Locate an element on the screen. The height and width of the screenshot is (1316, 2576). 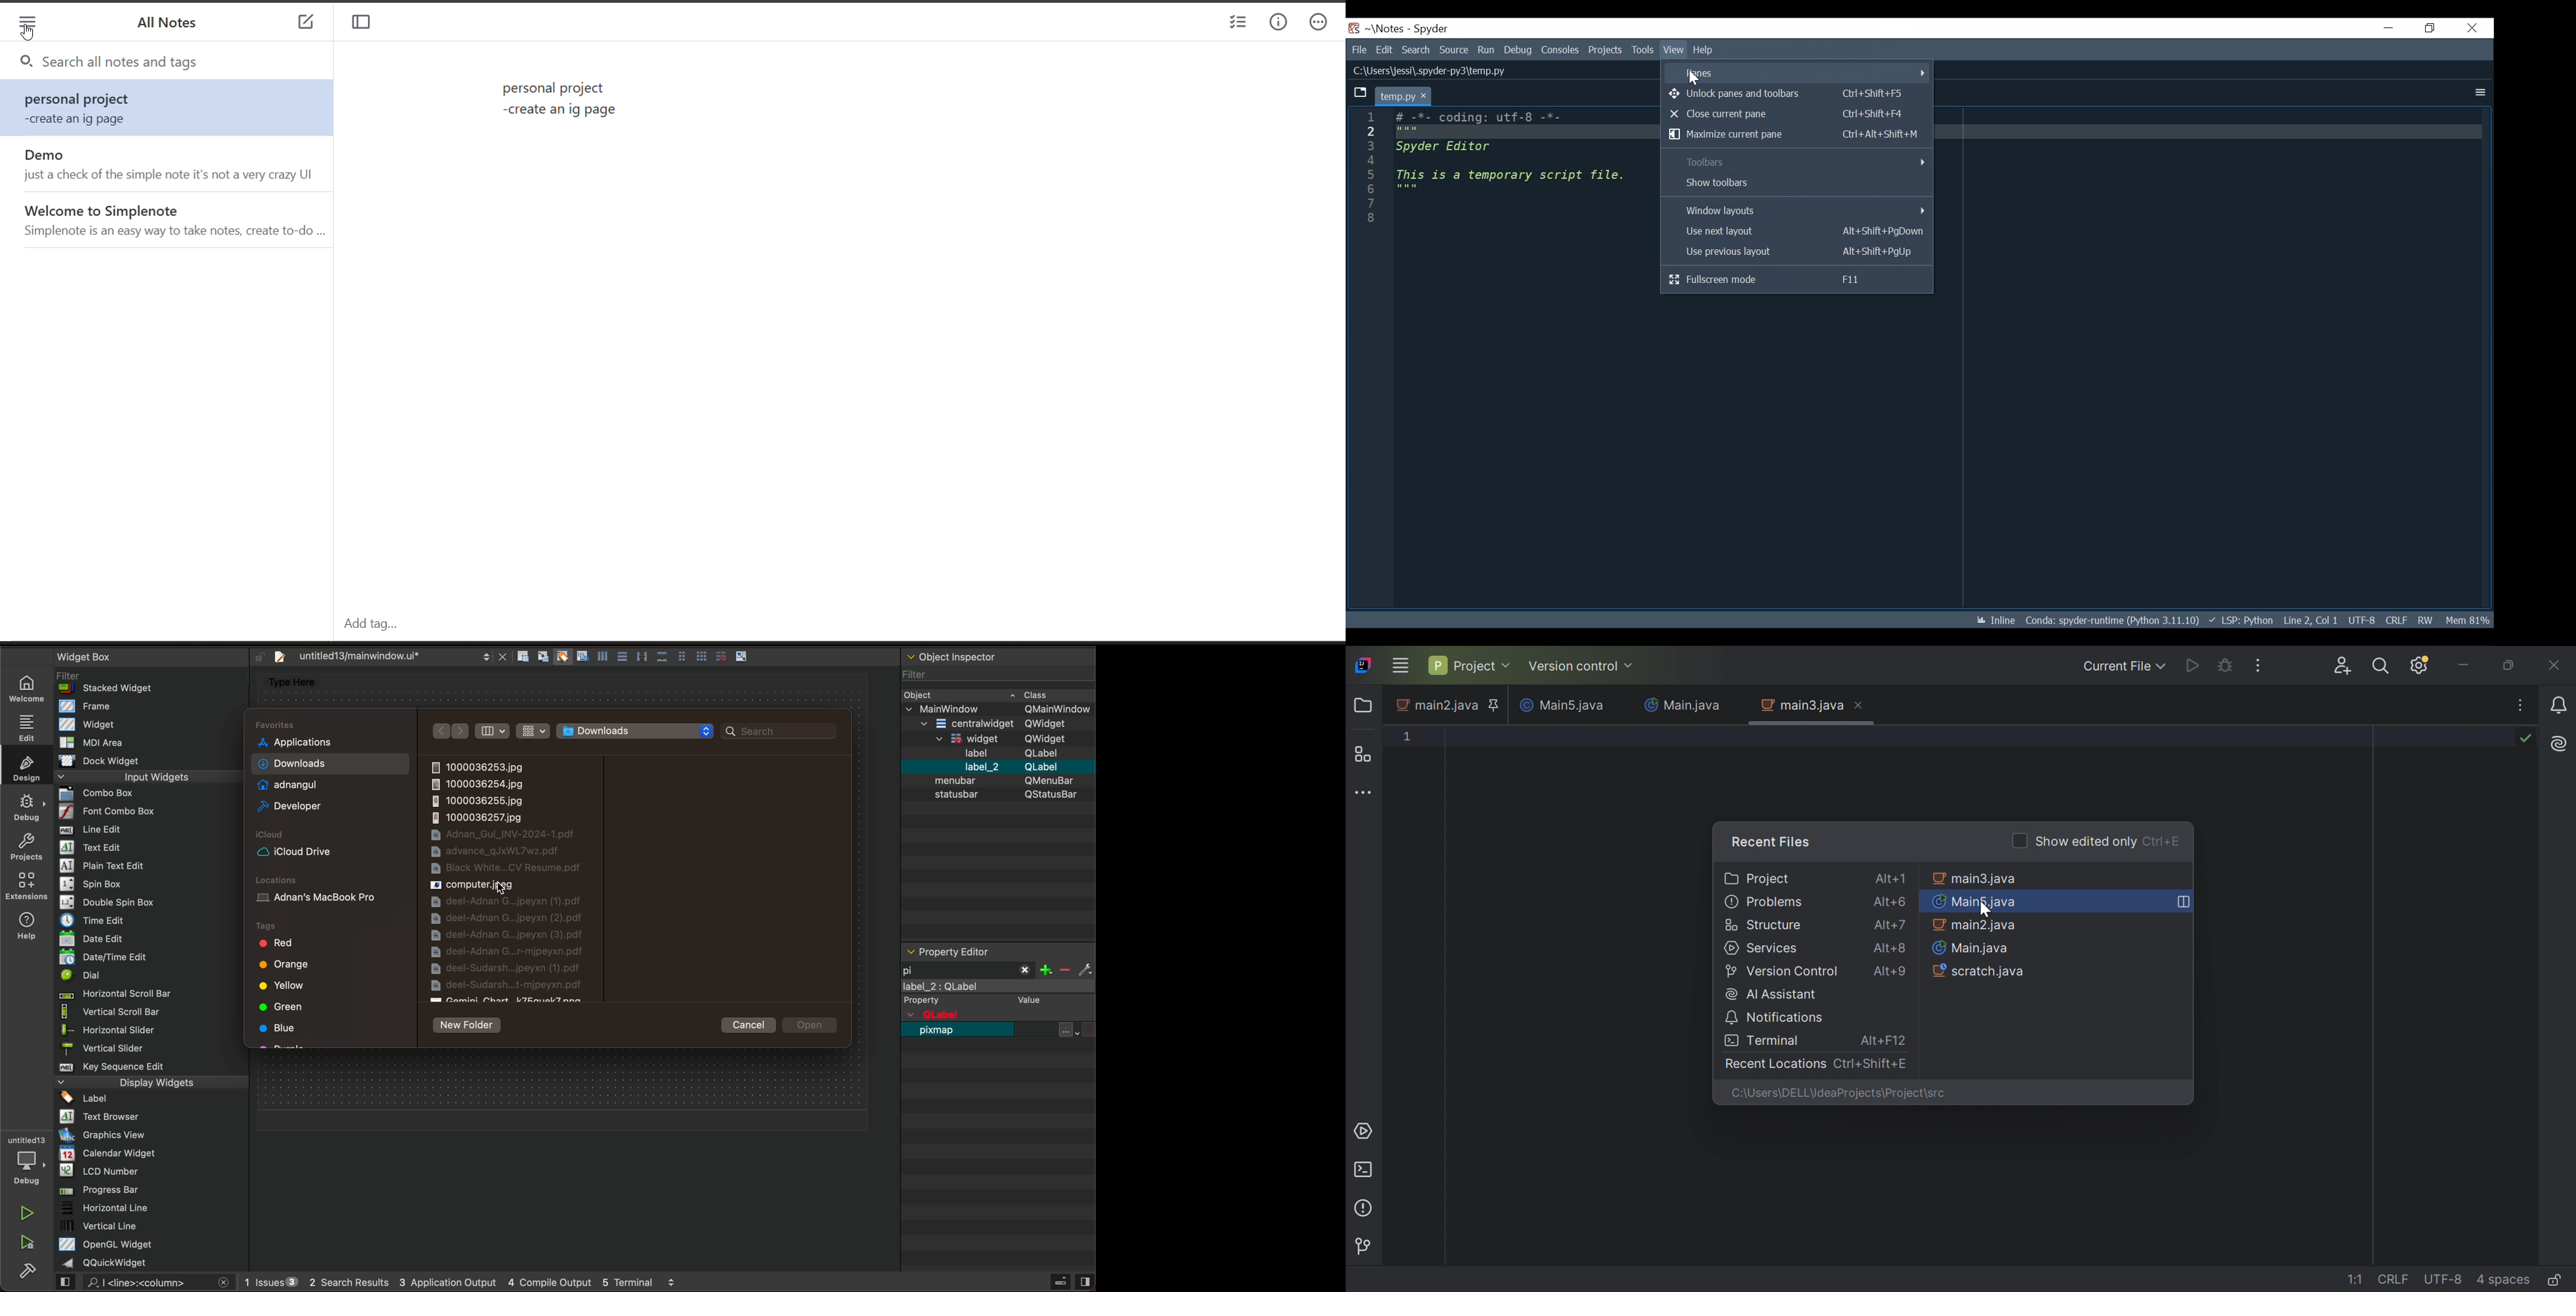
Tools is located at coordinates (1606, 50).